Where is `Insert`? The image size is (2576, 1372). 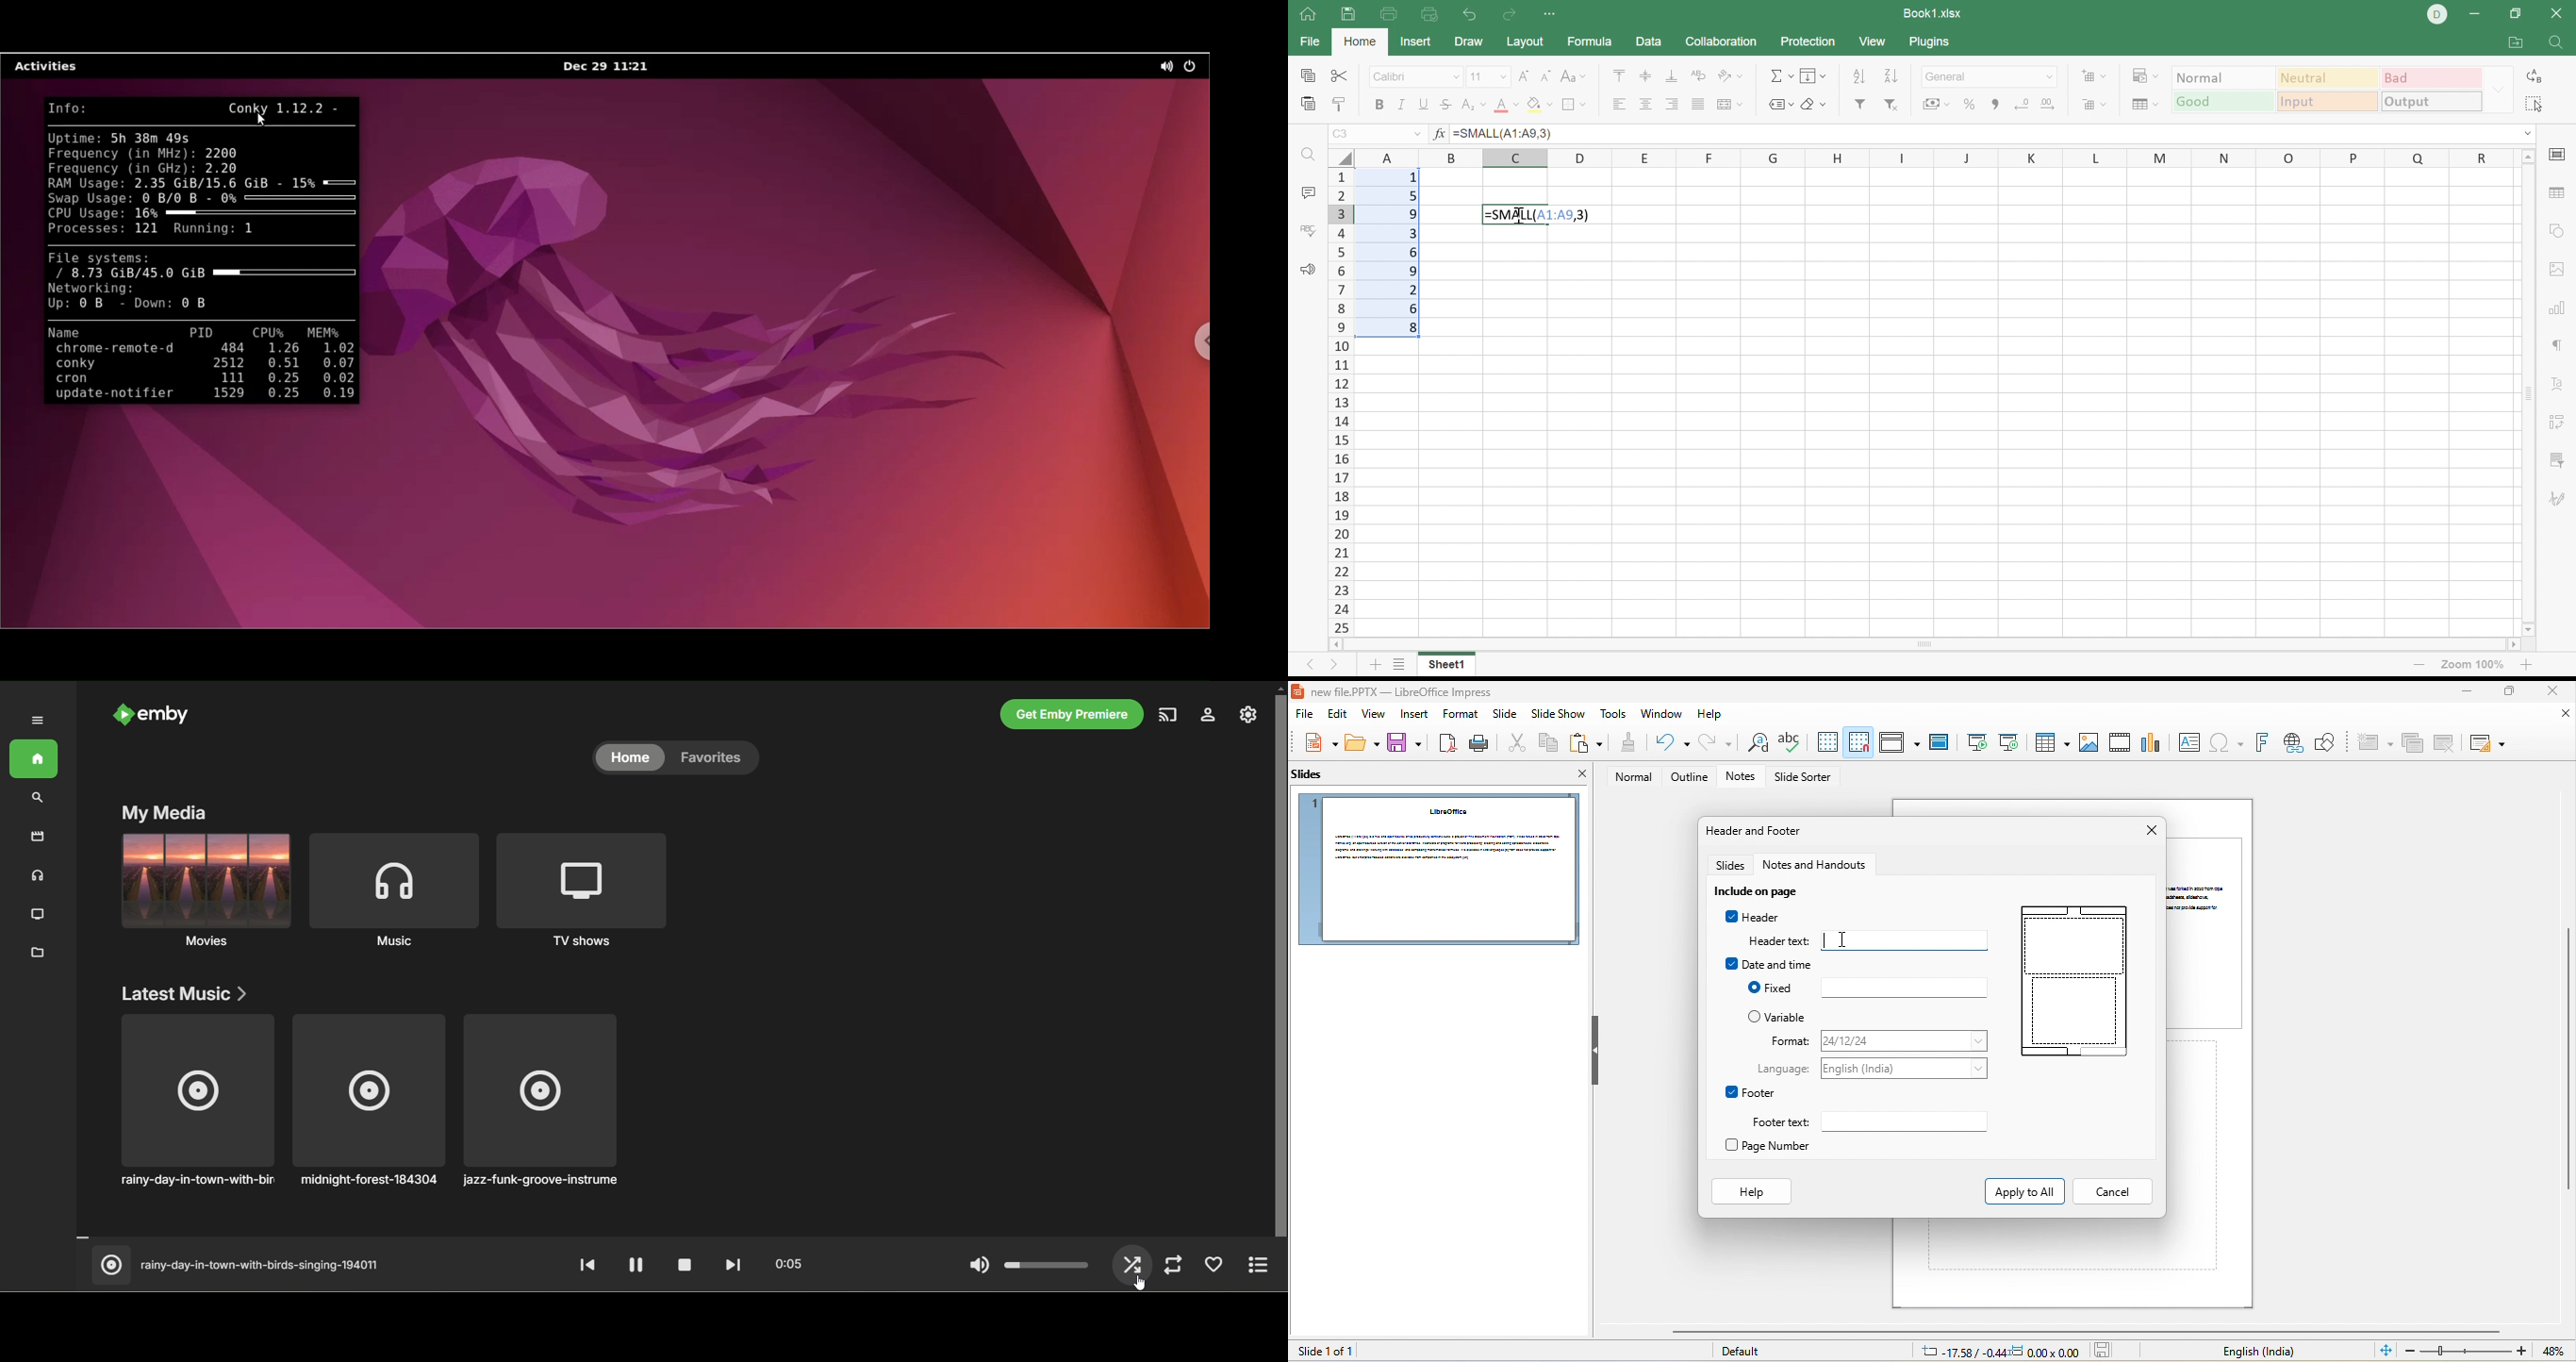
Insert is located at coordinates (1413, 42).